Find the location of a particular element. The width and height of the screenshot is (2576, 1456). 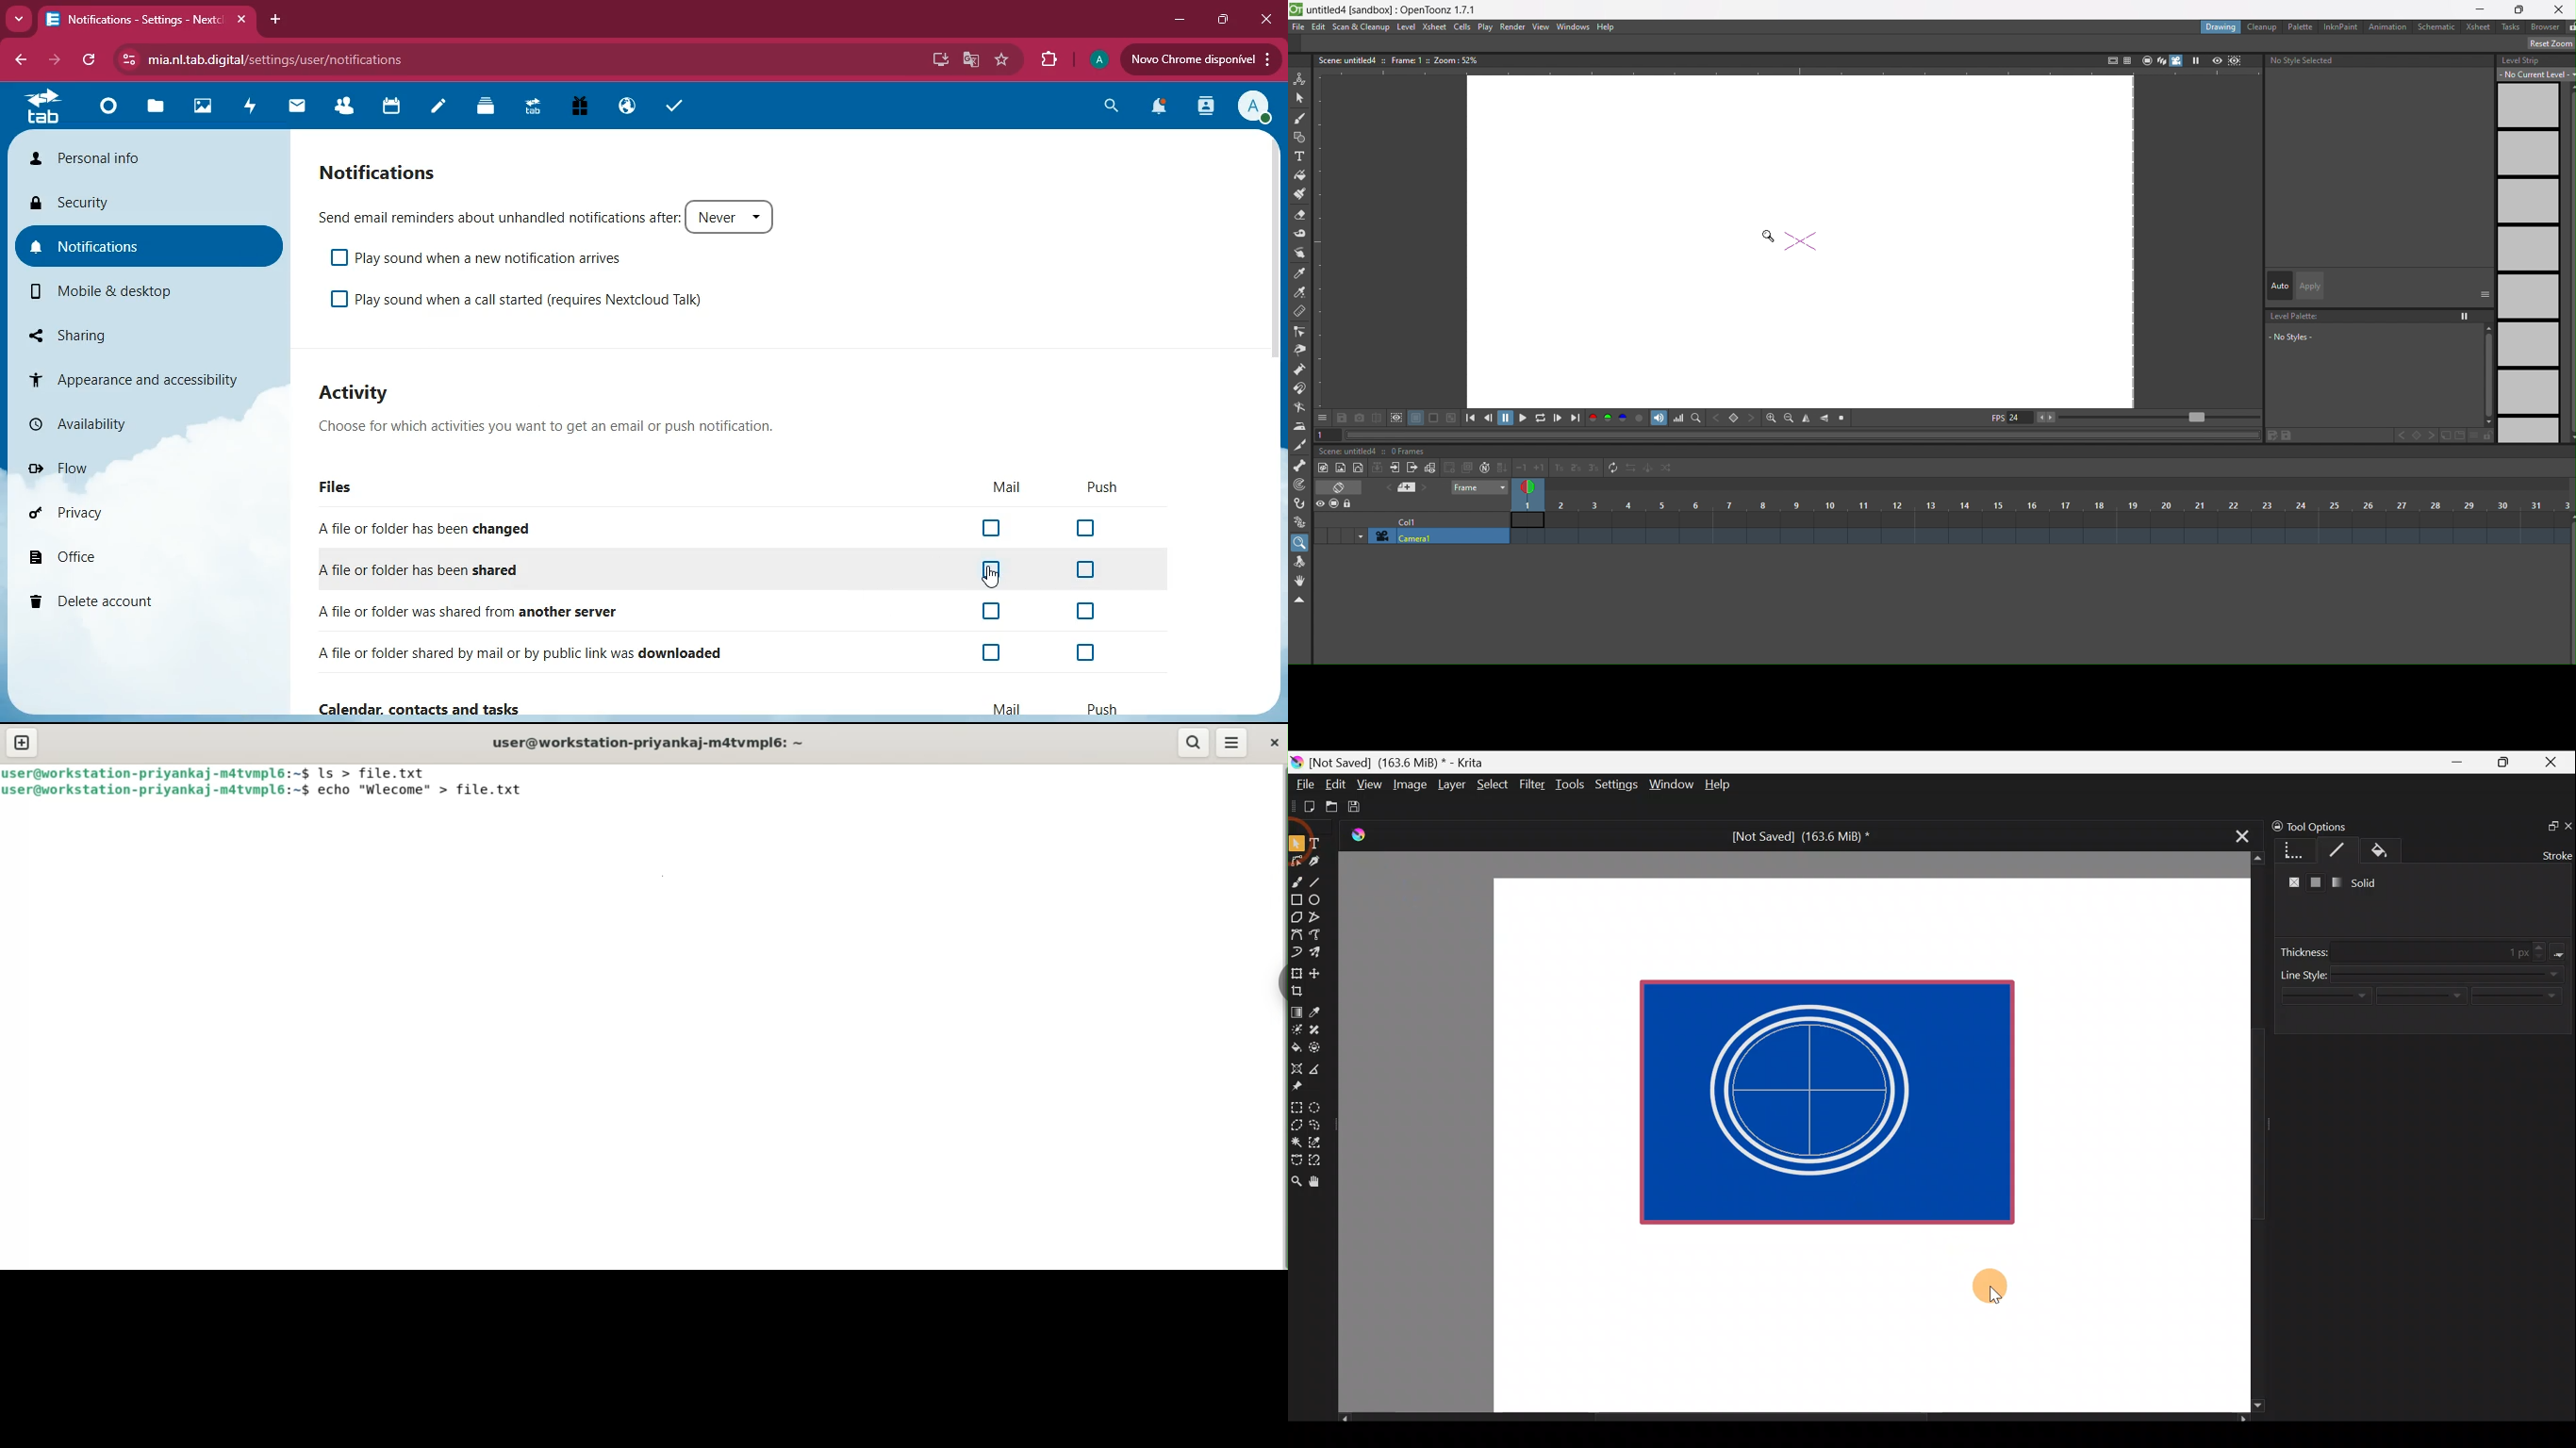

 is located at coordinates (1299, 522).